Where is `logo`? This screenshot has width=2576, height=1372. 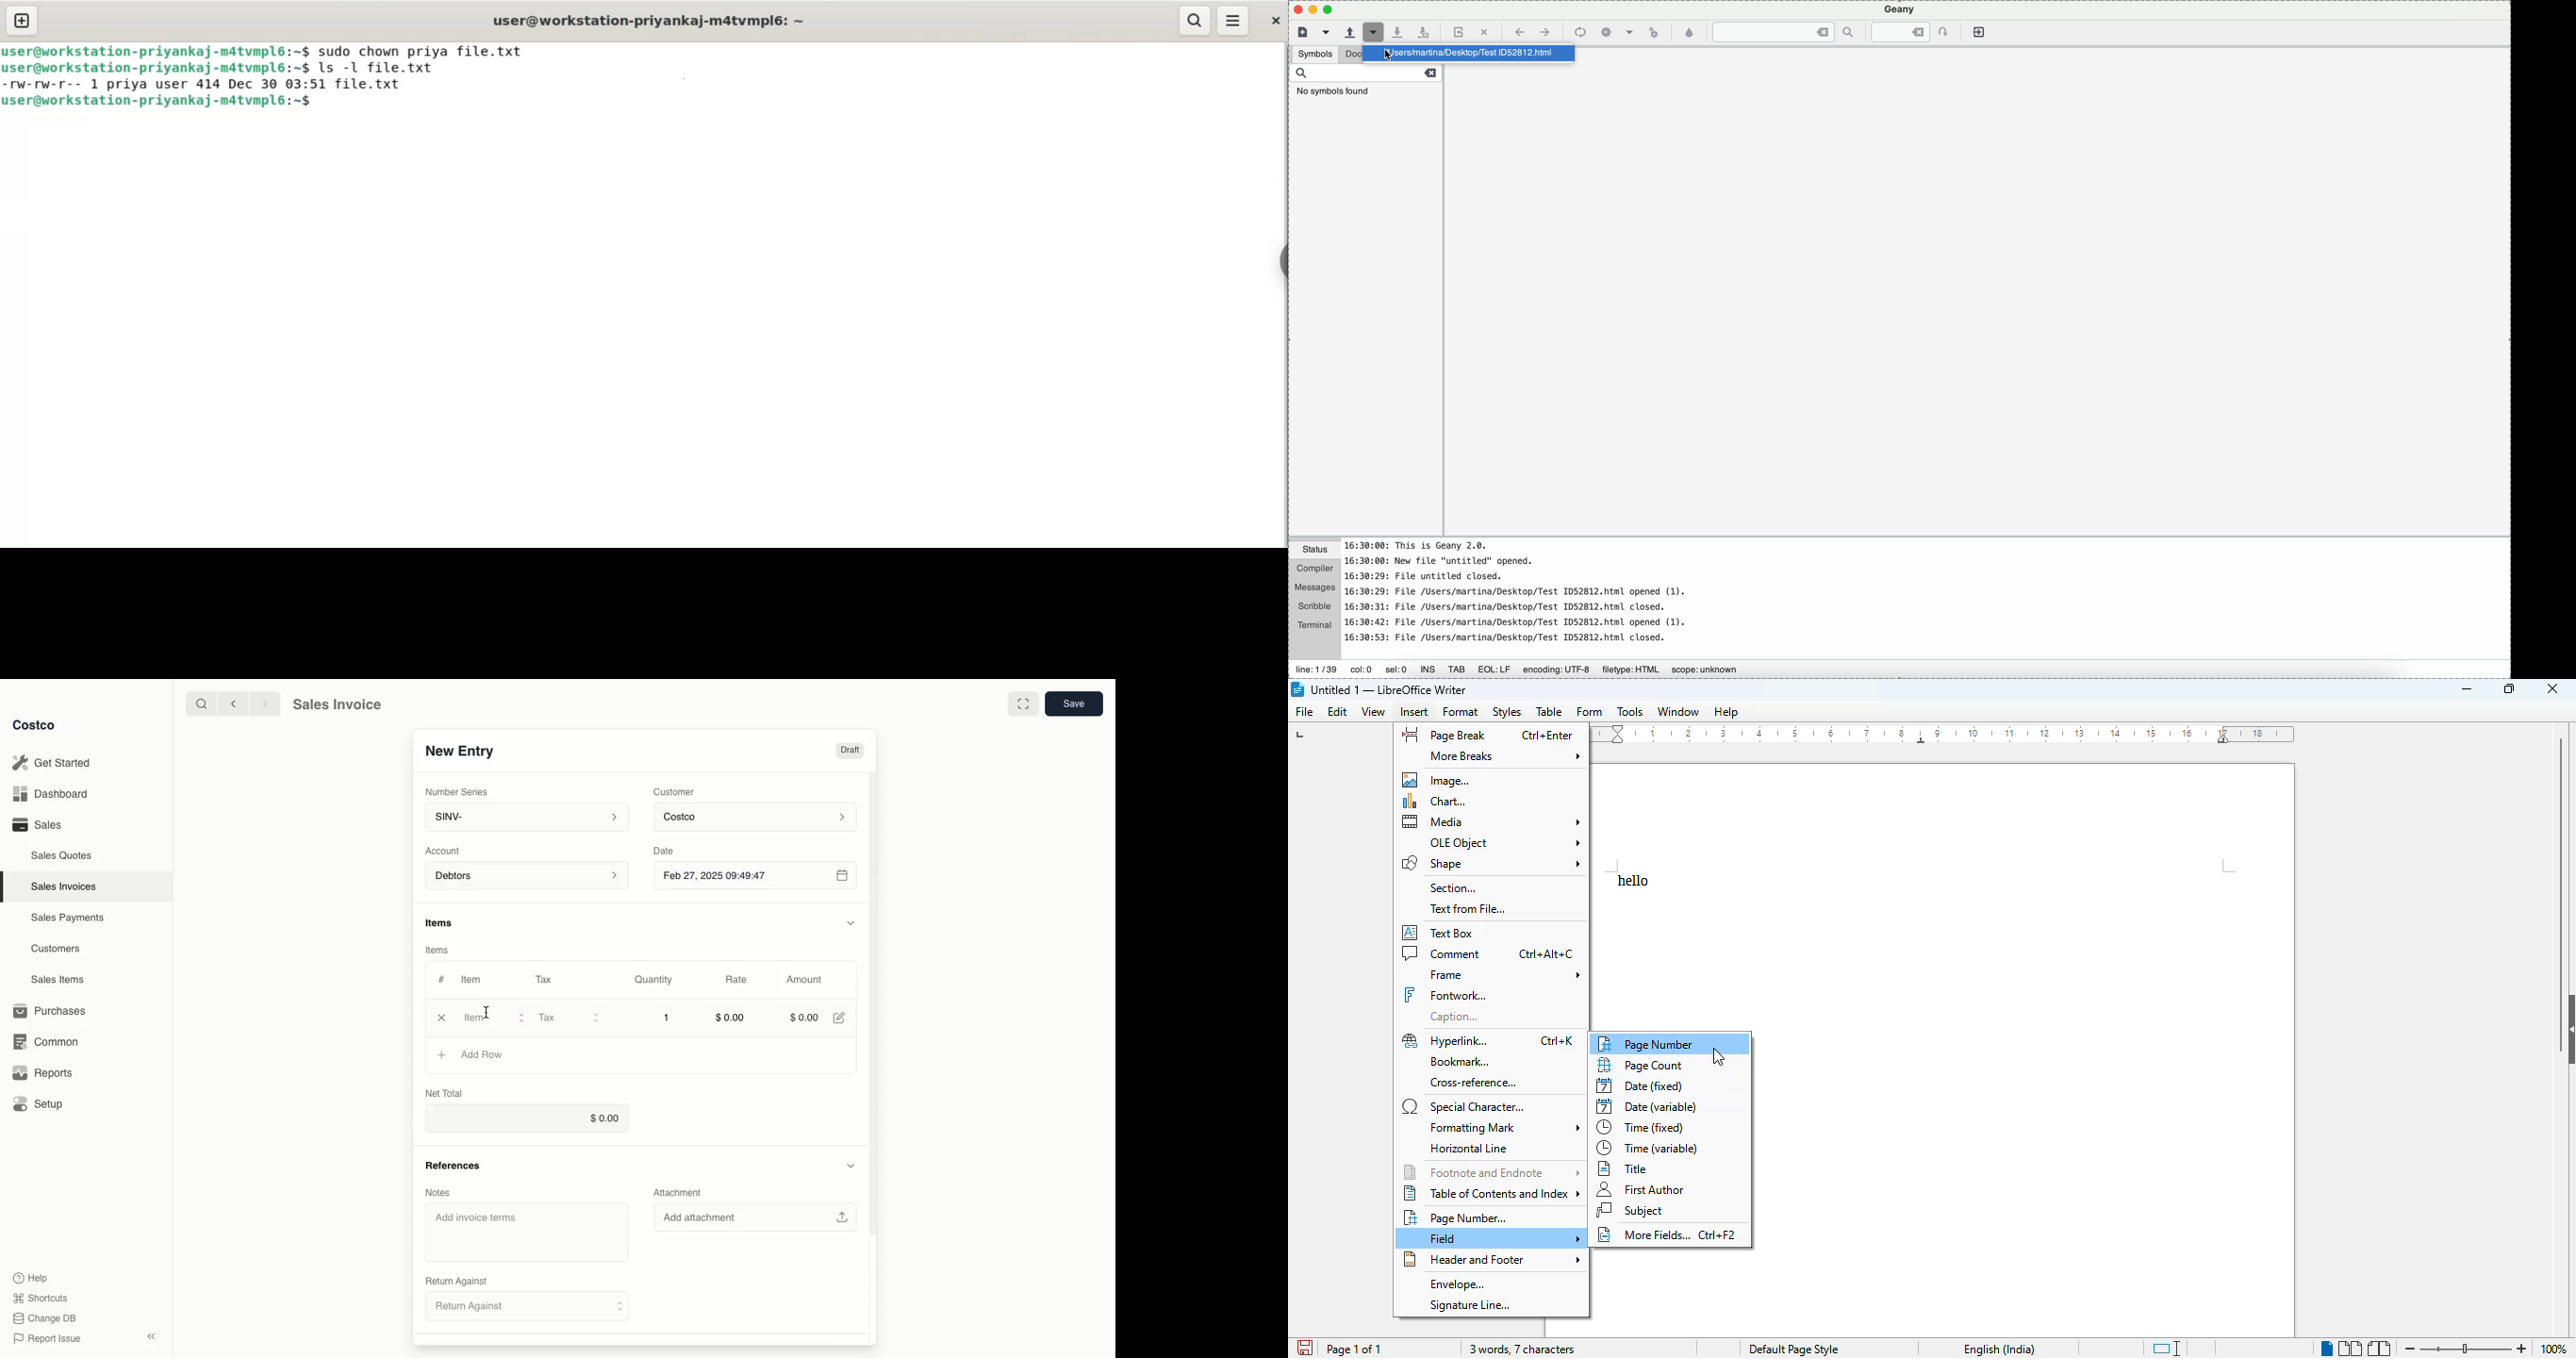
logo is located at coordinates (1296, 689).